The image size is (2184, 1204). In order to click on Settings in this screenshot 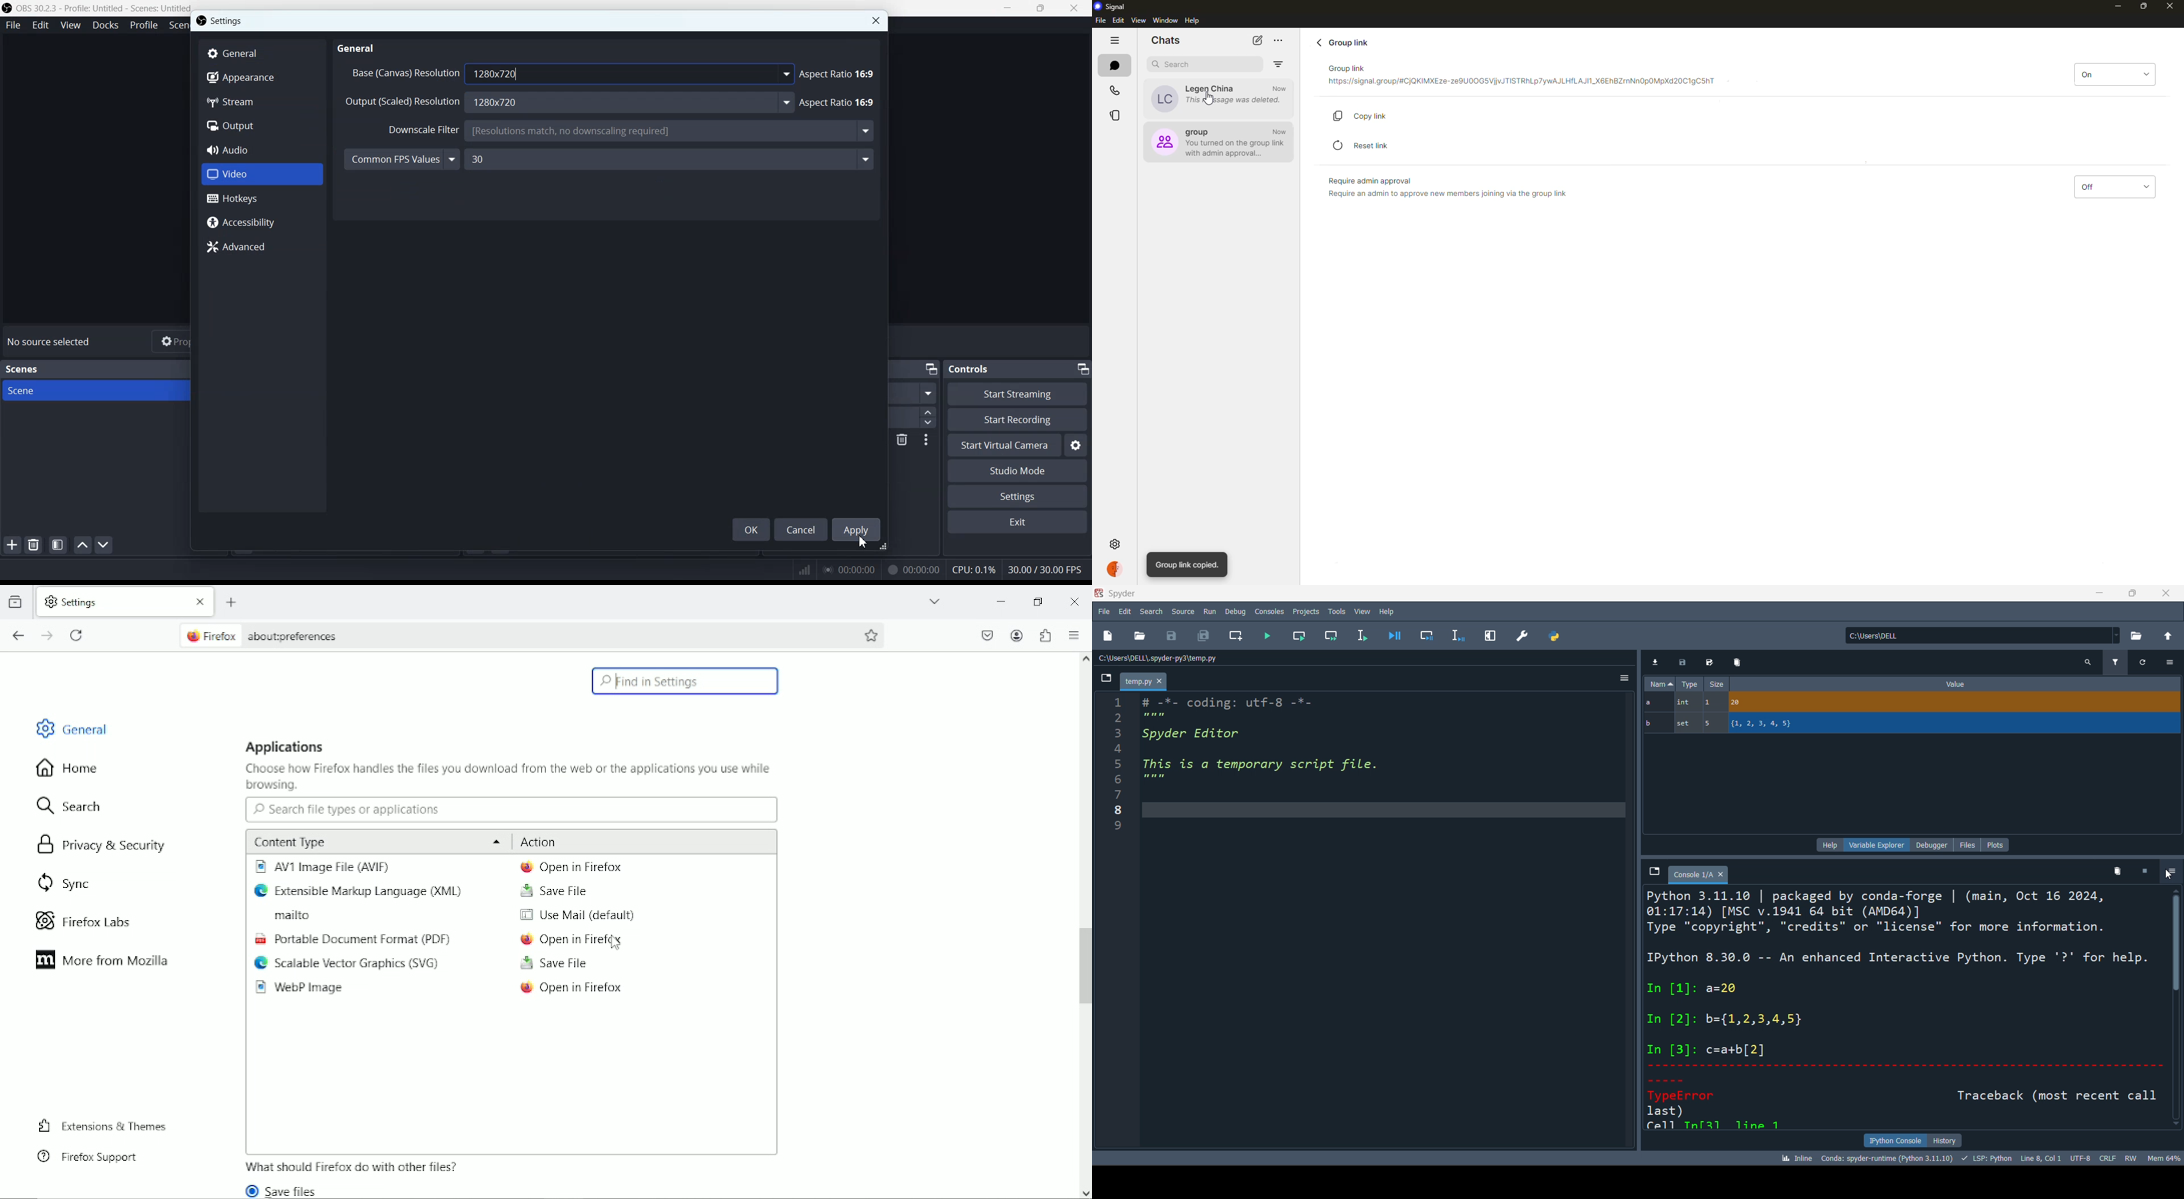, I will do `click(221, 20)`.